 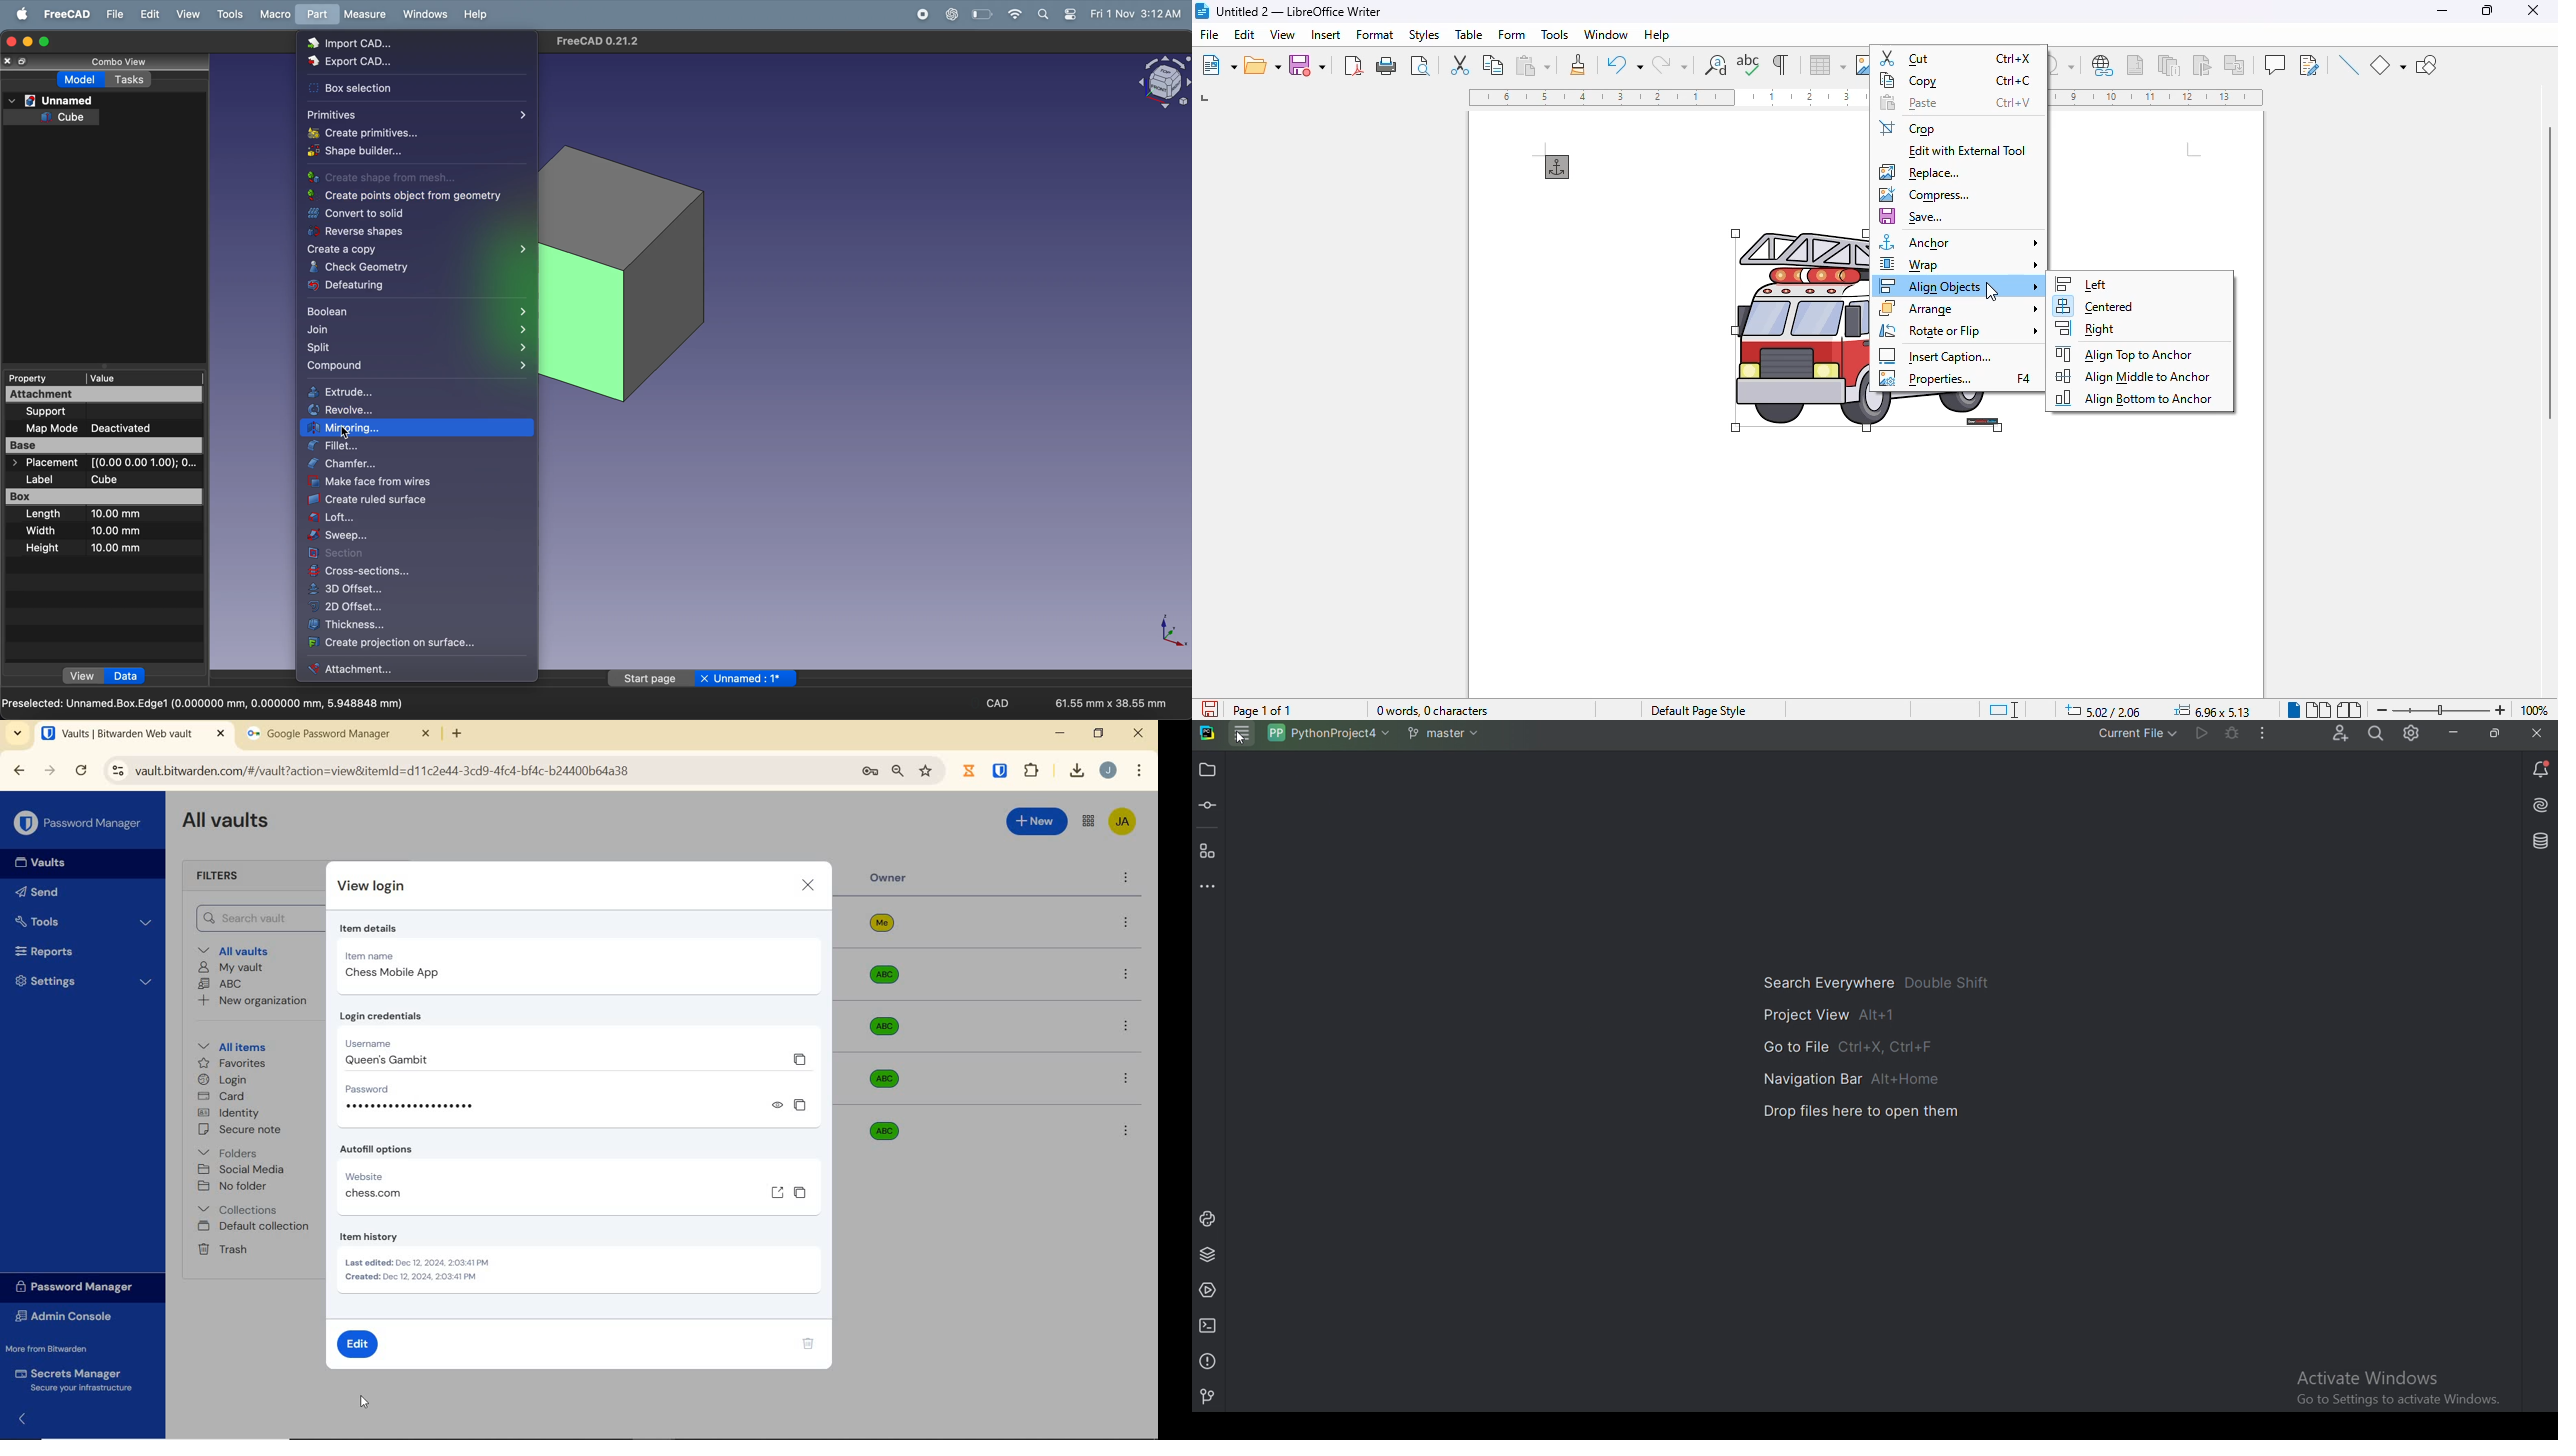 What do you see at coordinates (417, 151) in the screenshot?
I see `shape builder` at bounding box center [417, 151].